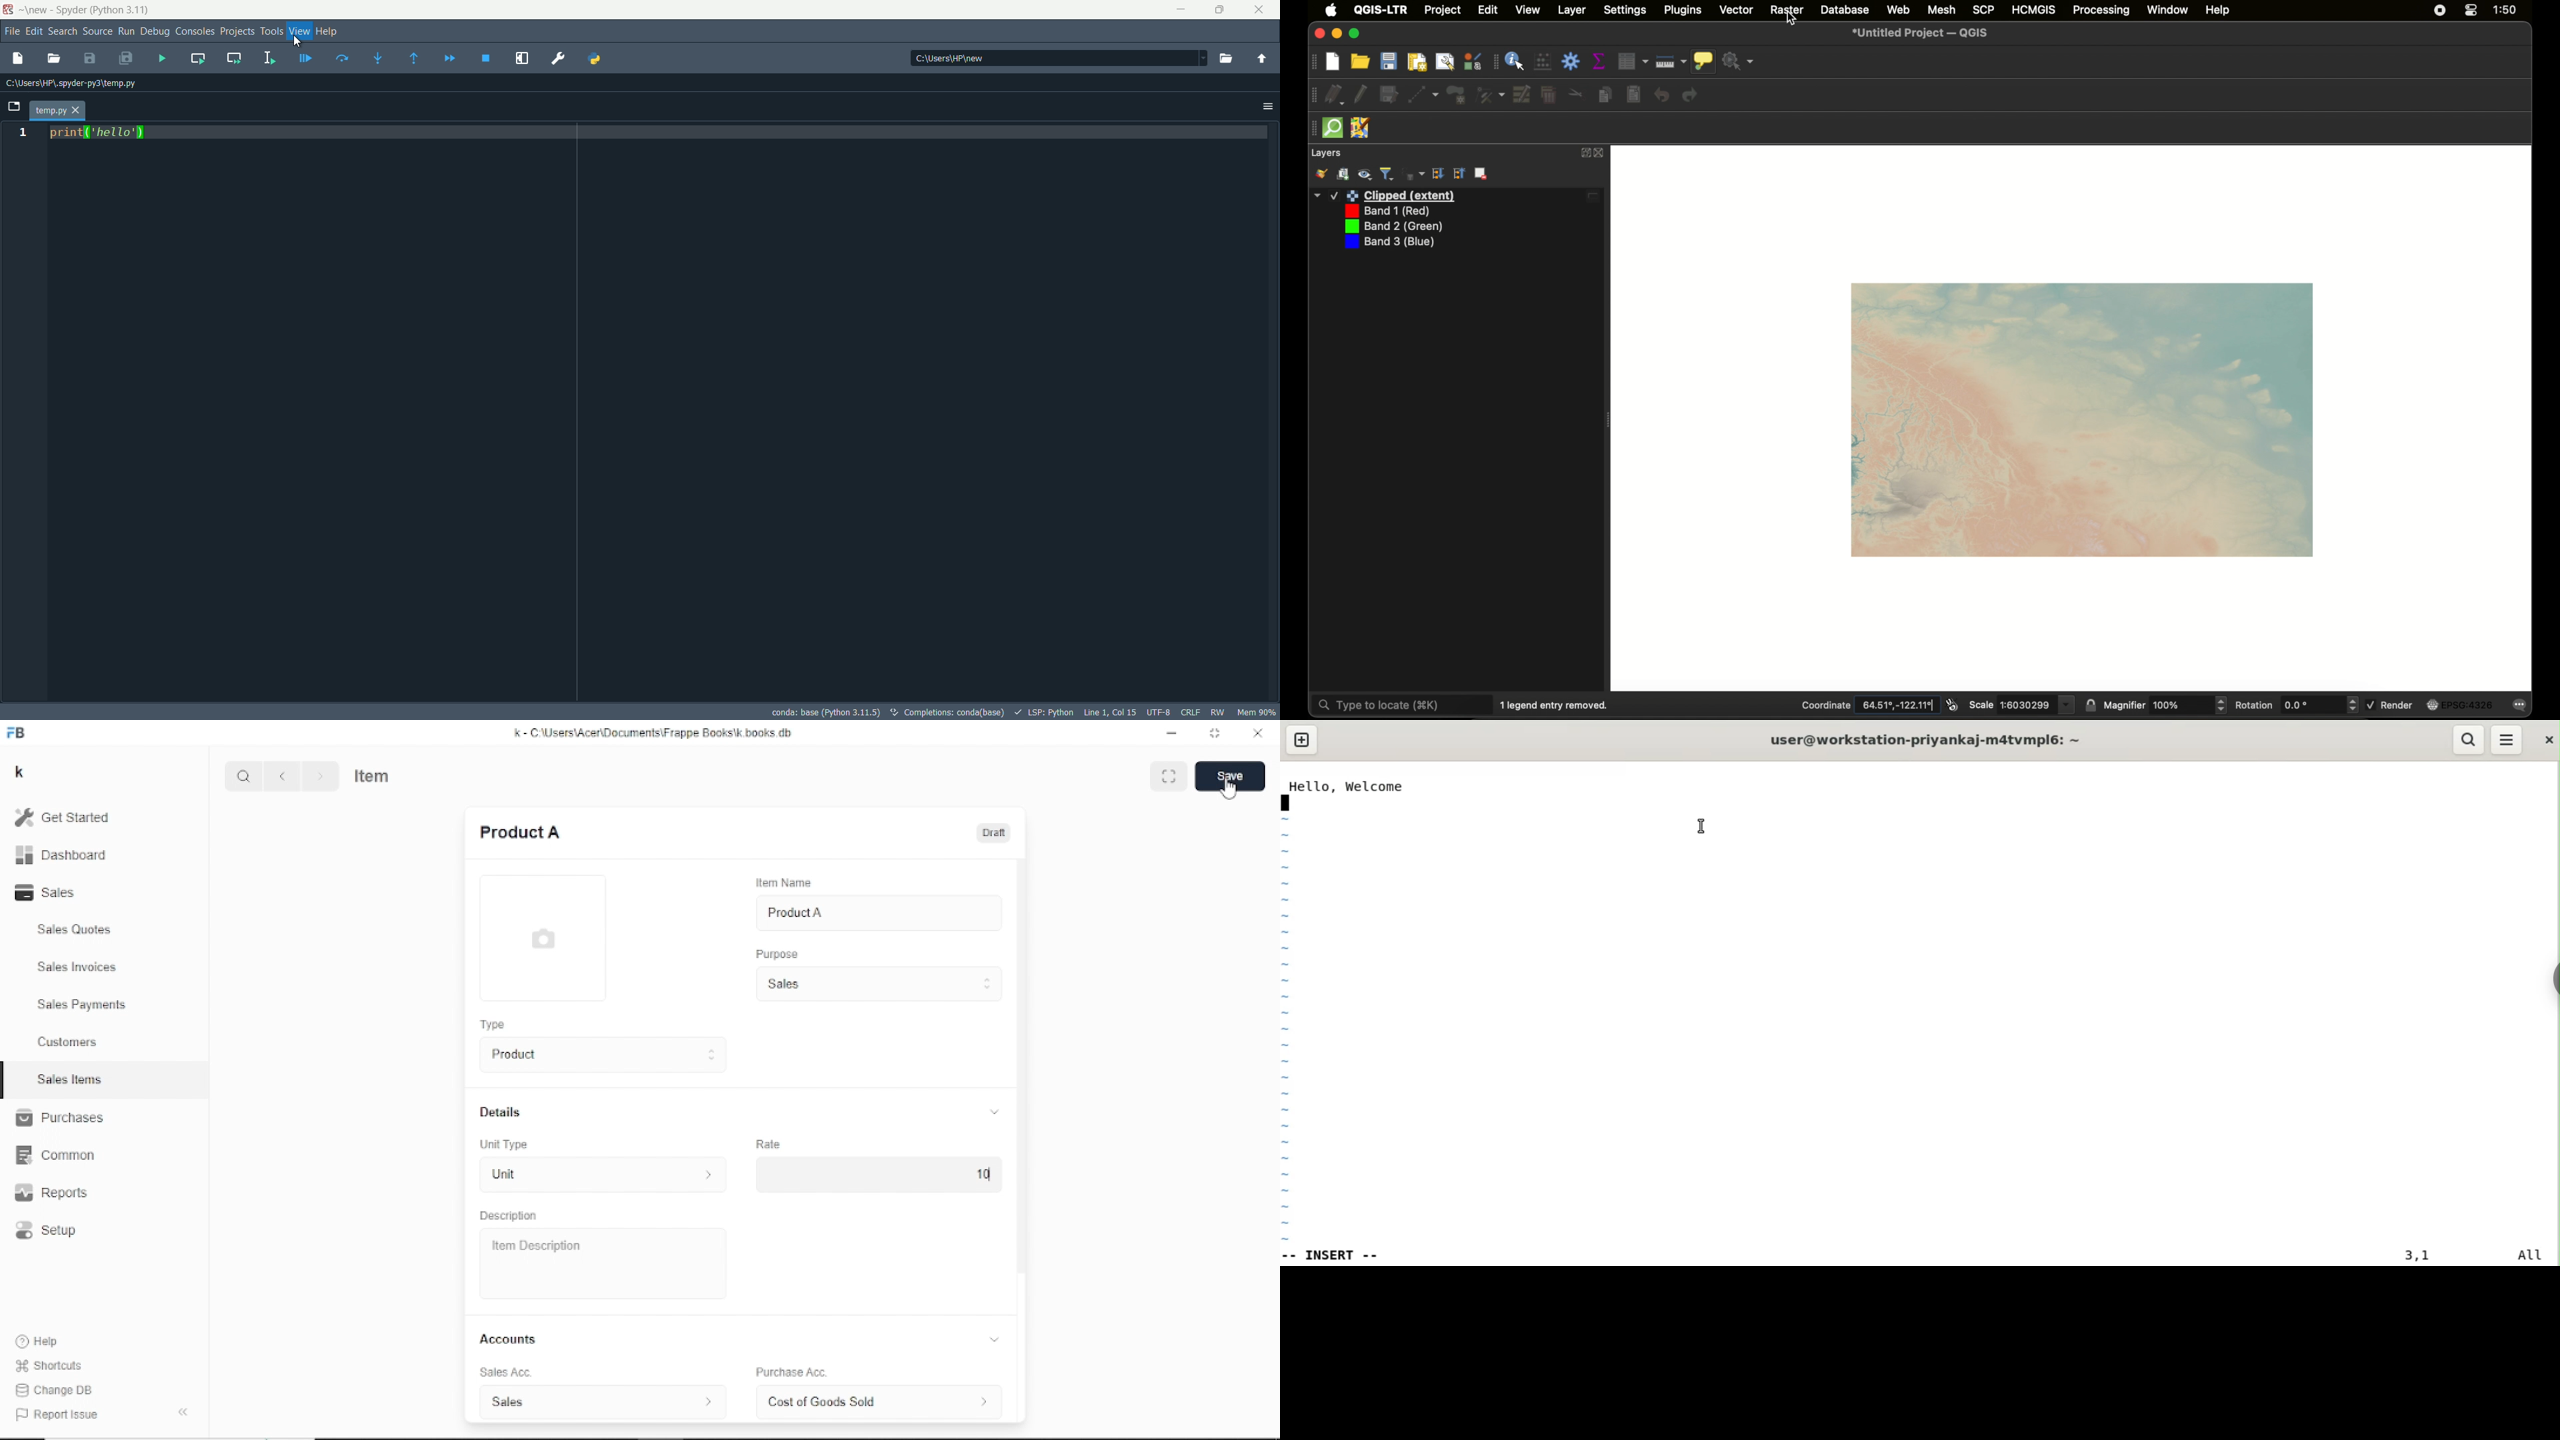 This screenshot has height=1456, width=2576. What do you see at coordinates (1633, 61) in the screenshot?
I see `open attribute table` at bounding box center [1633, 61].